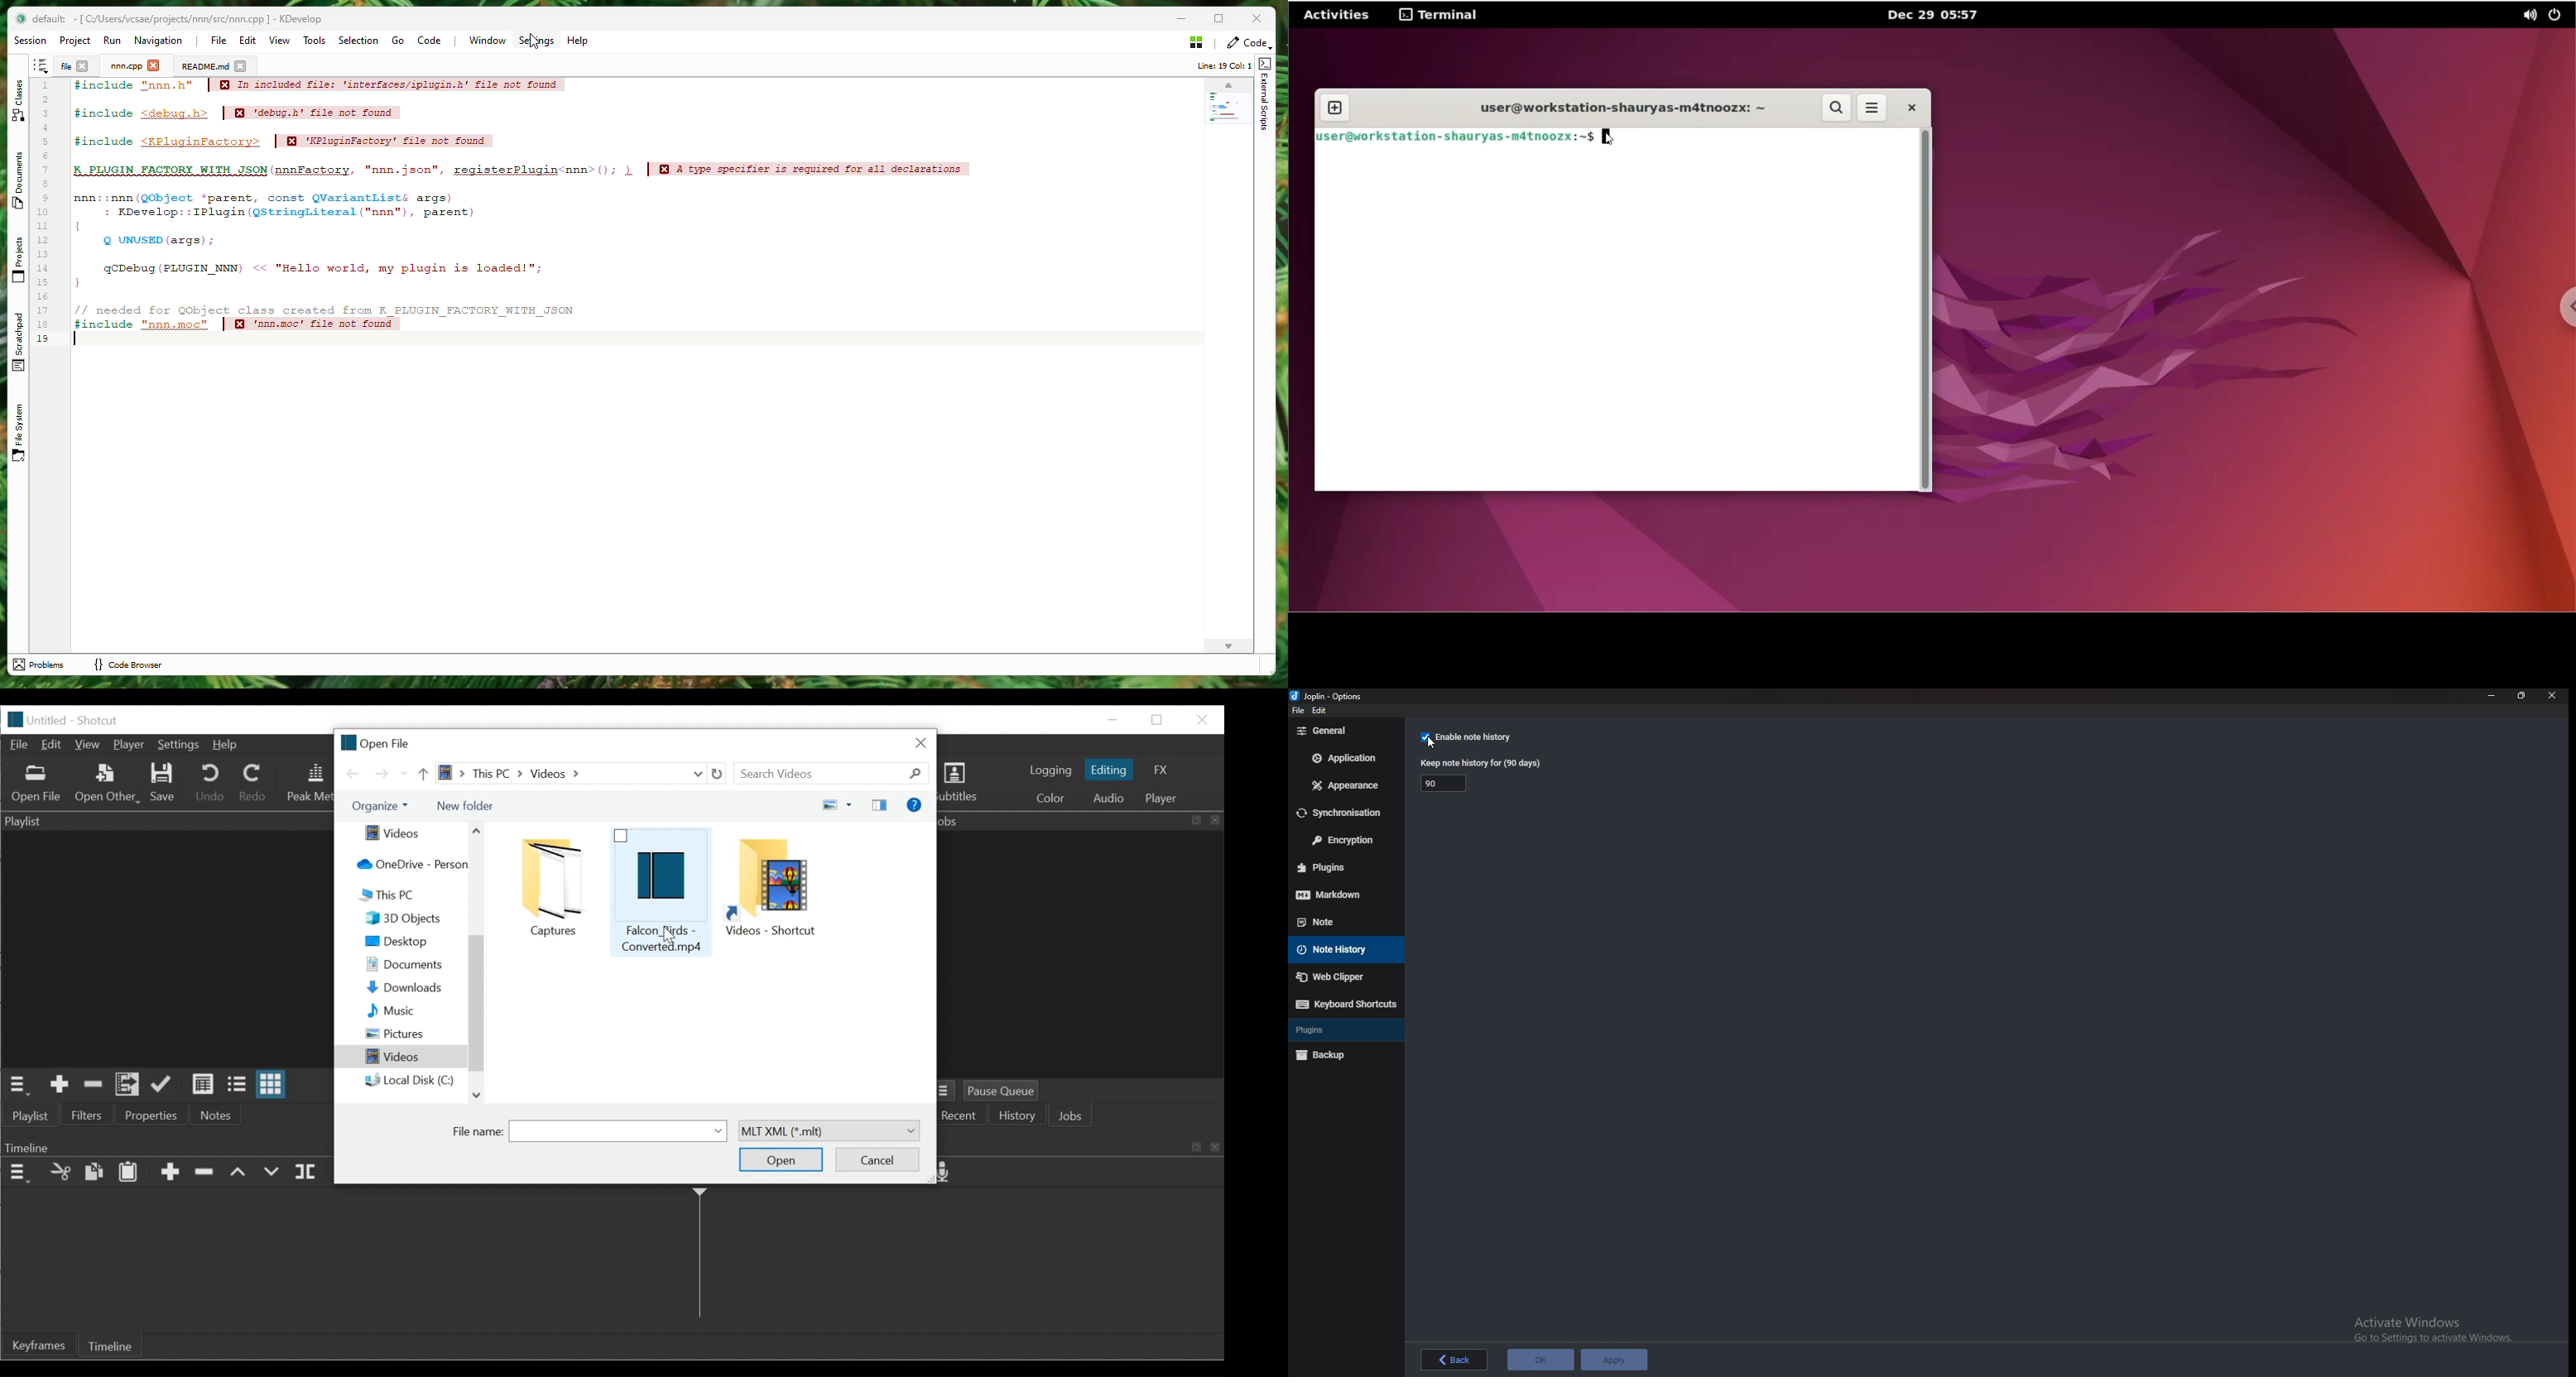  What do you see at coordinates (671, 935) in the screenshot?
I see `Cursor` at bounding box center [671, 935].